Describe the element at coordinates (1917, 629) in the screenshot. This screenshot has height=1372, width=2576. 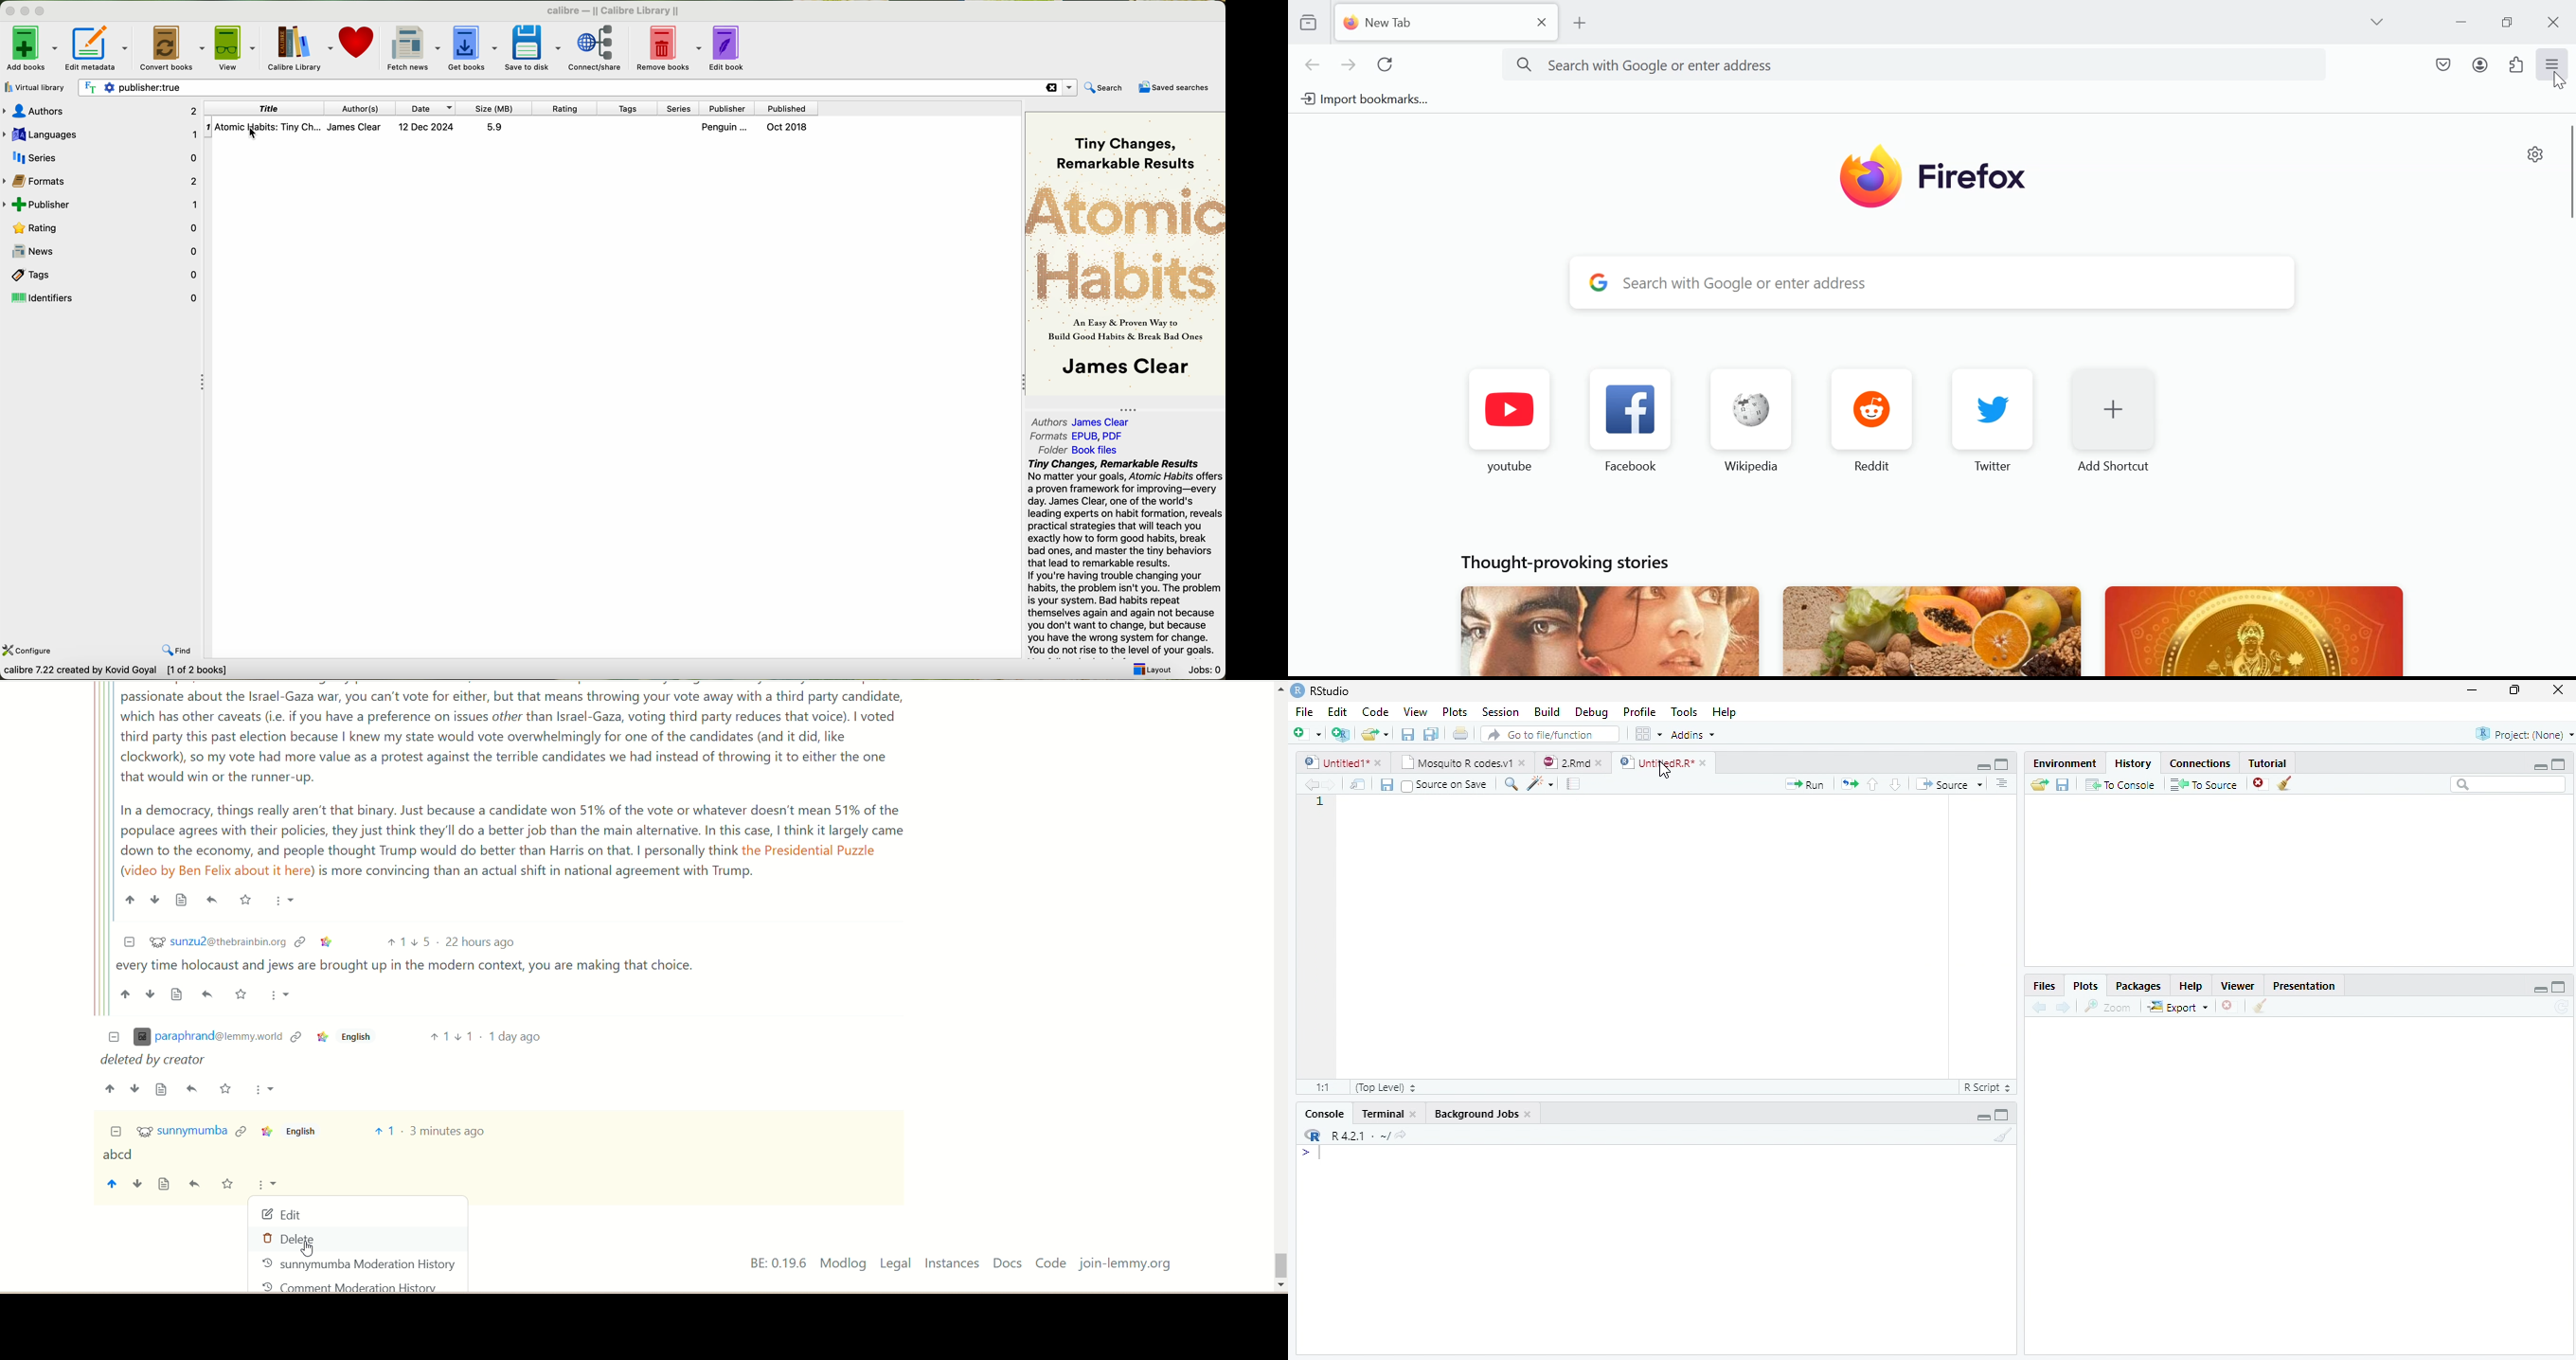
I see `Featured Images` at that location.